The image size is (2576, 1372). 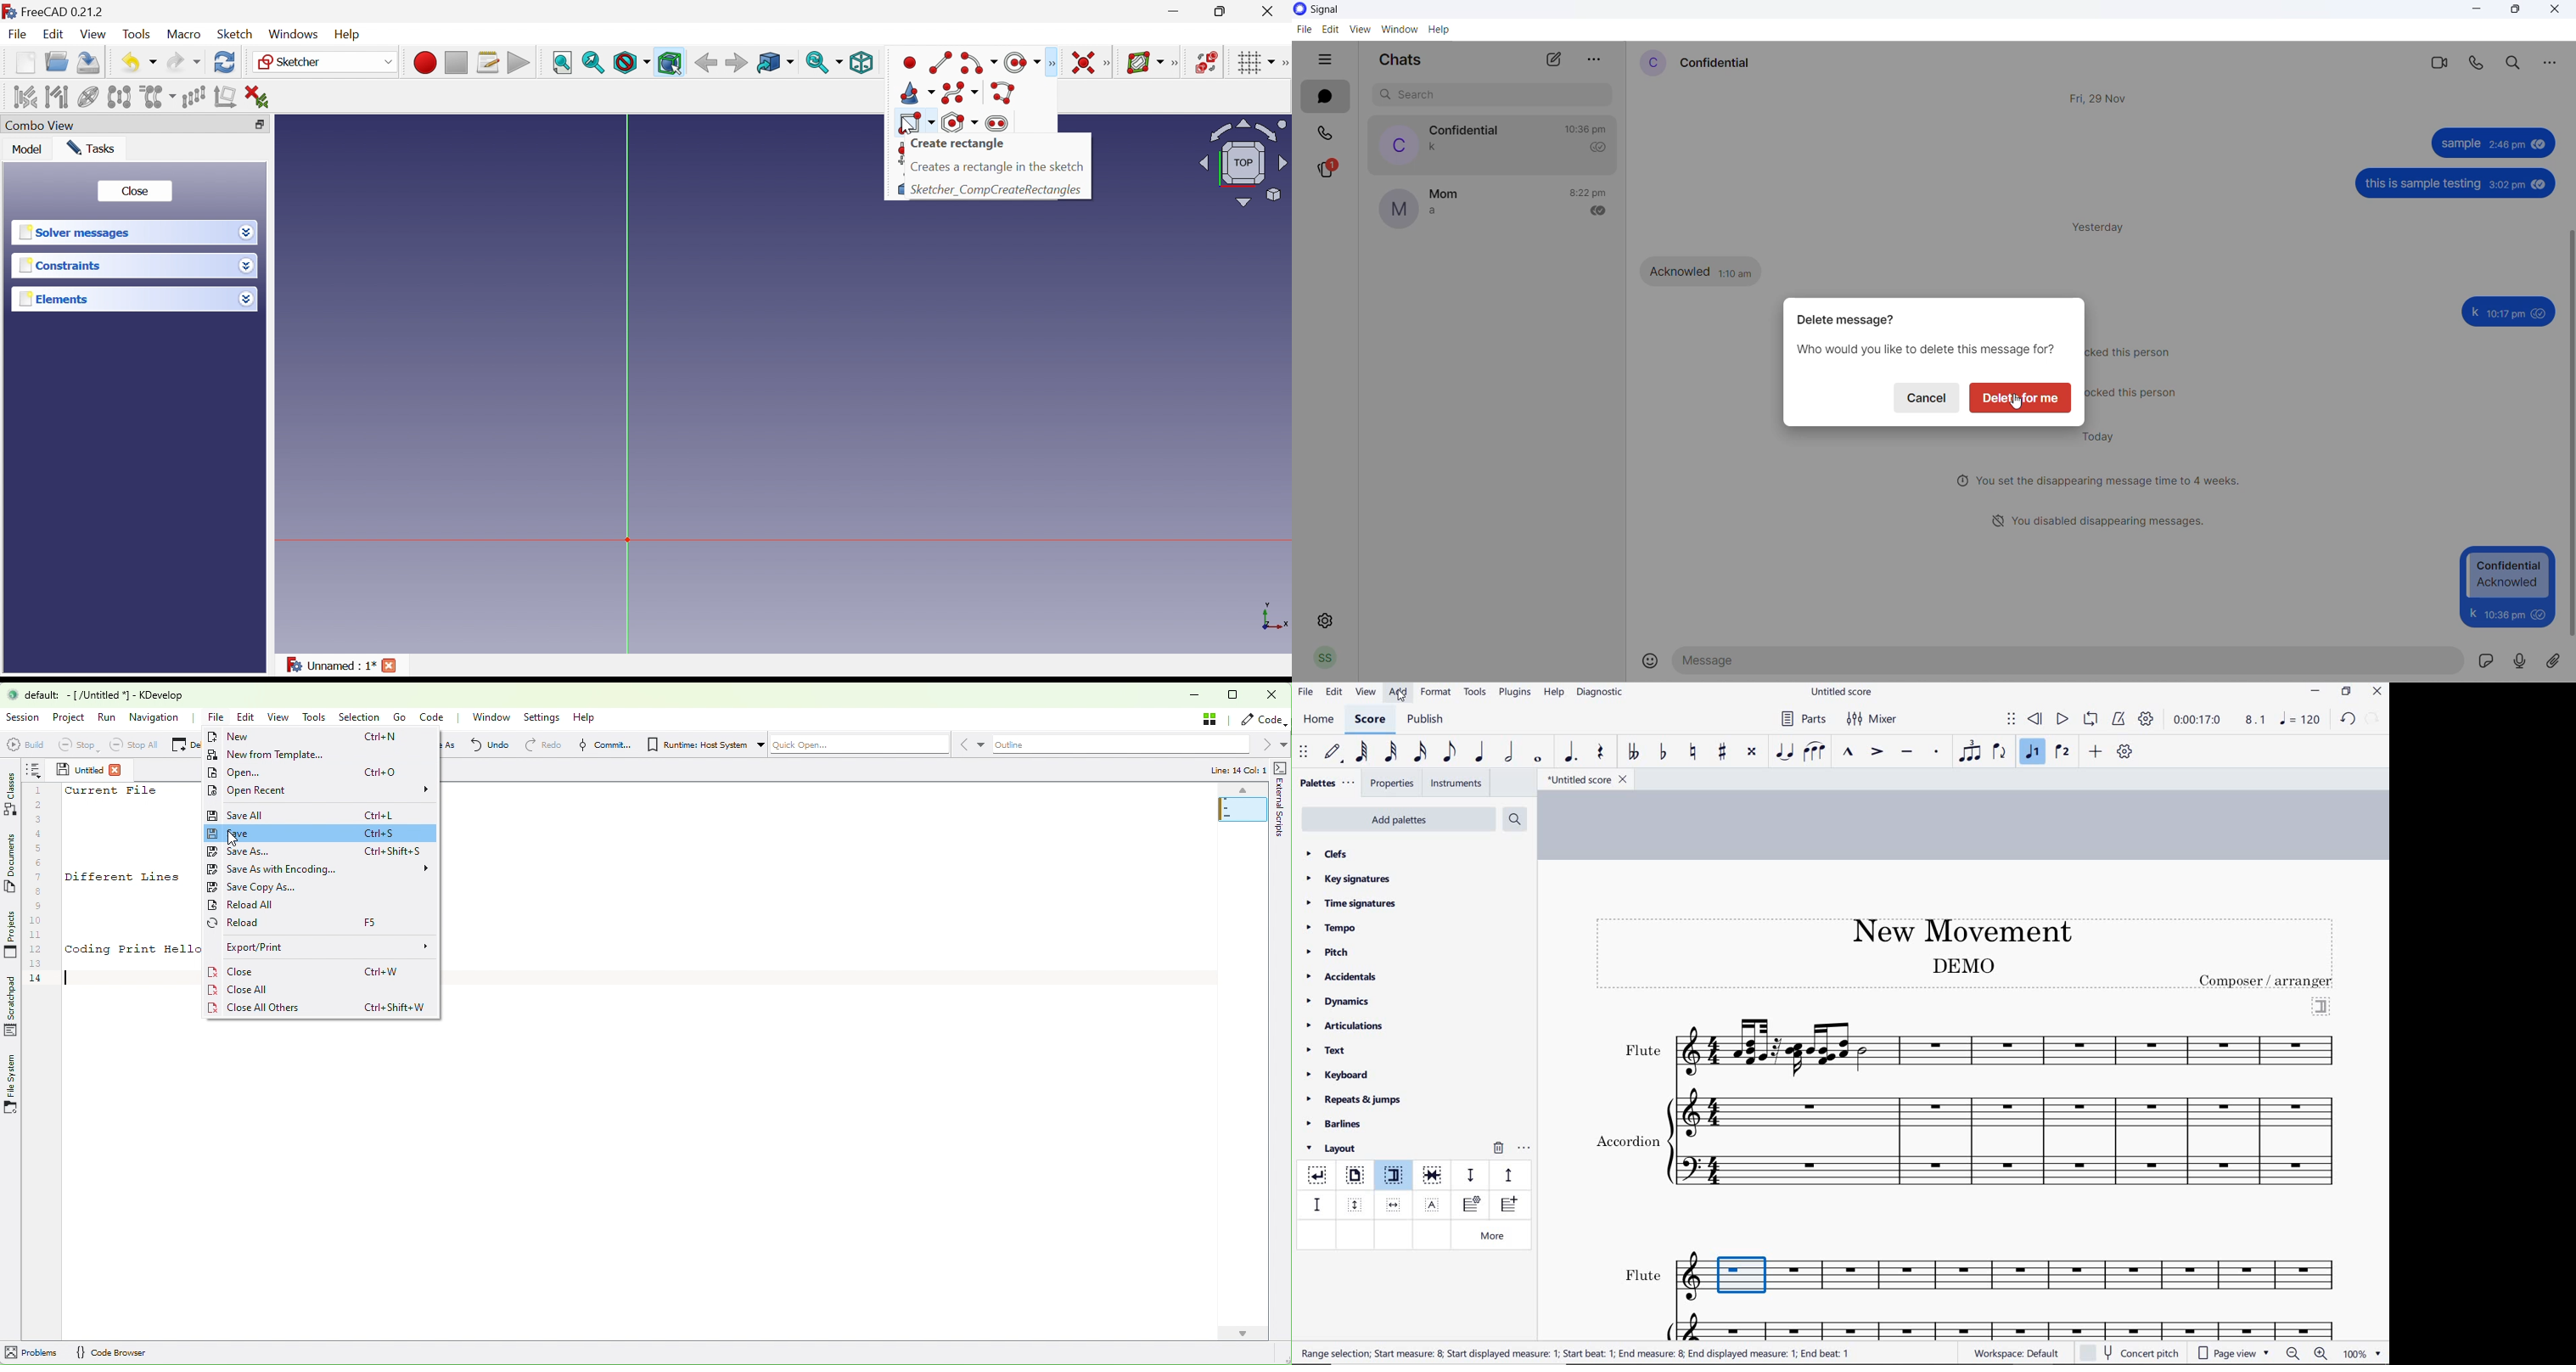 I want to click on toggle double-sharp, so click(x=1753, y=752).